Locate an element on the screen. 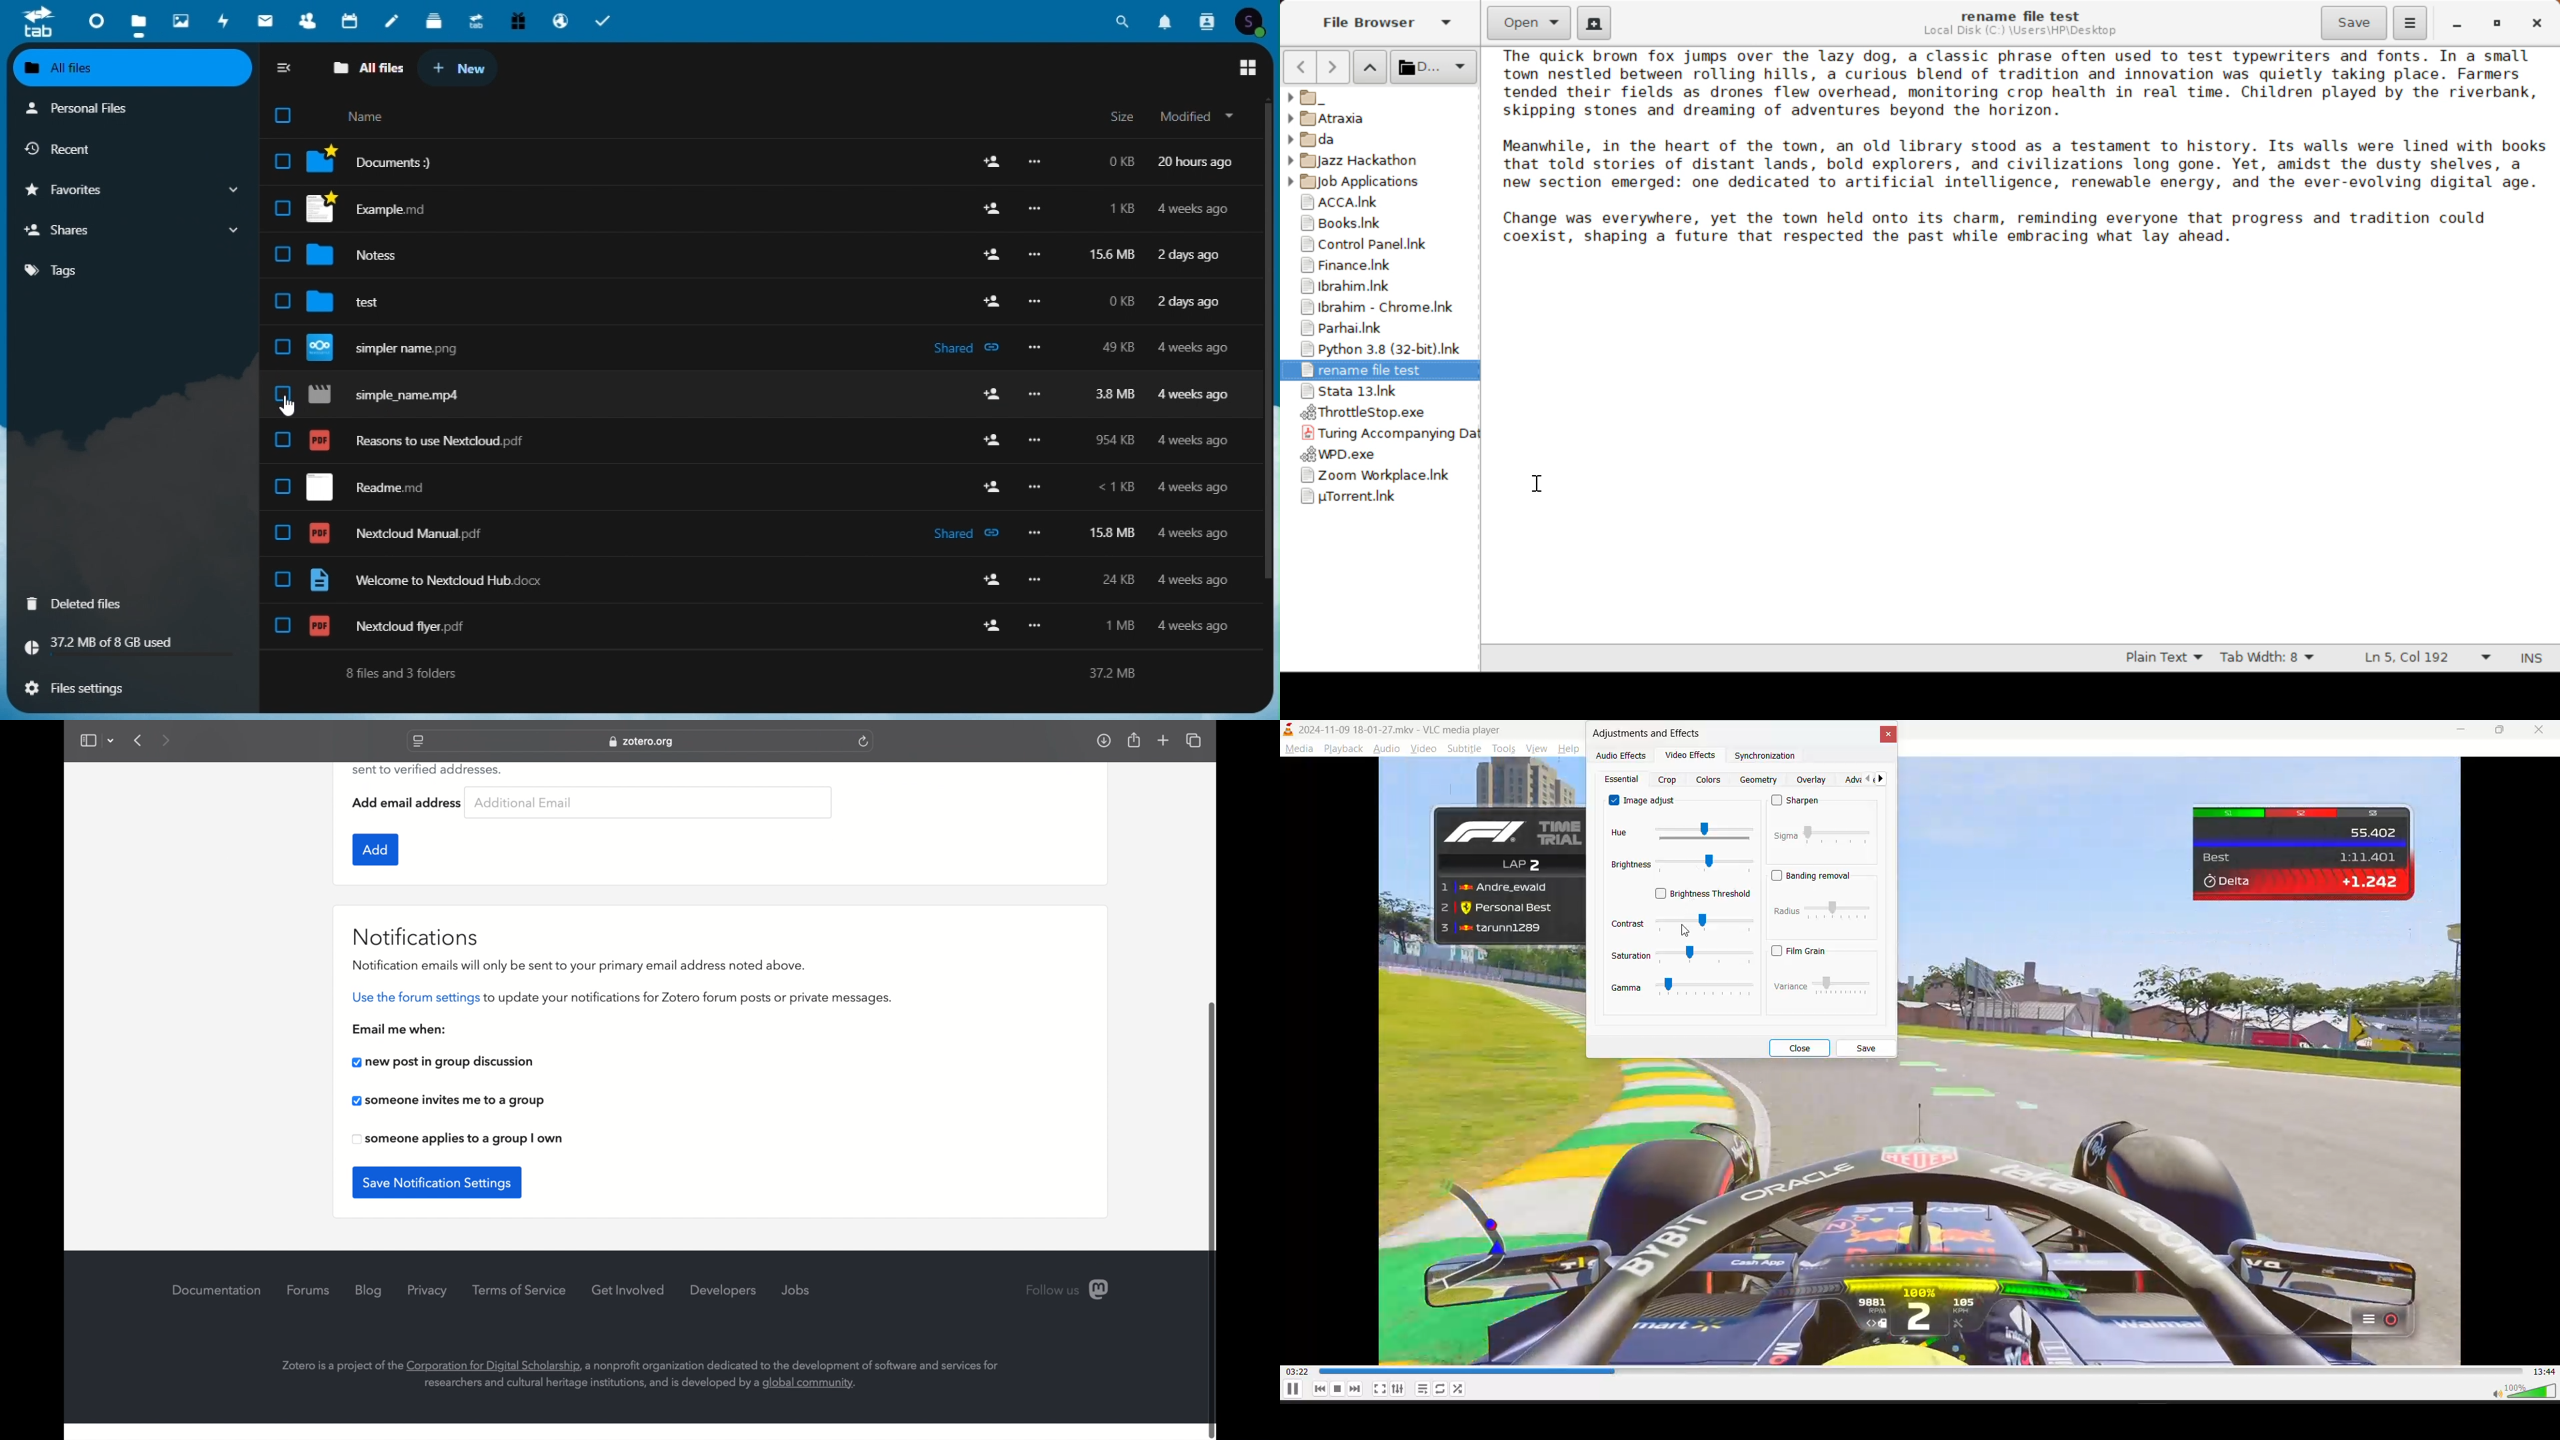 This screenshot has width=2576, height=1456. total track  time is located at coordinates (2545, 1371).